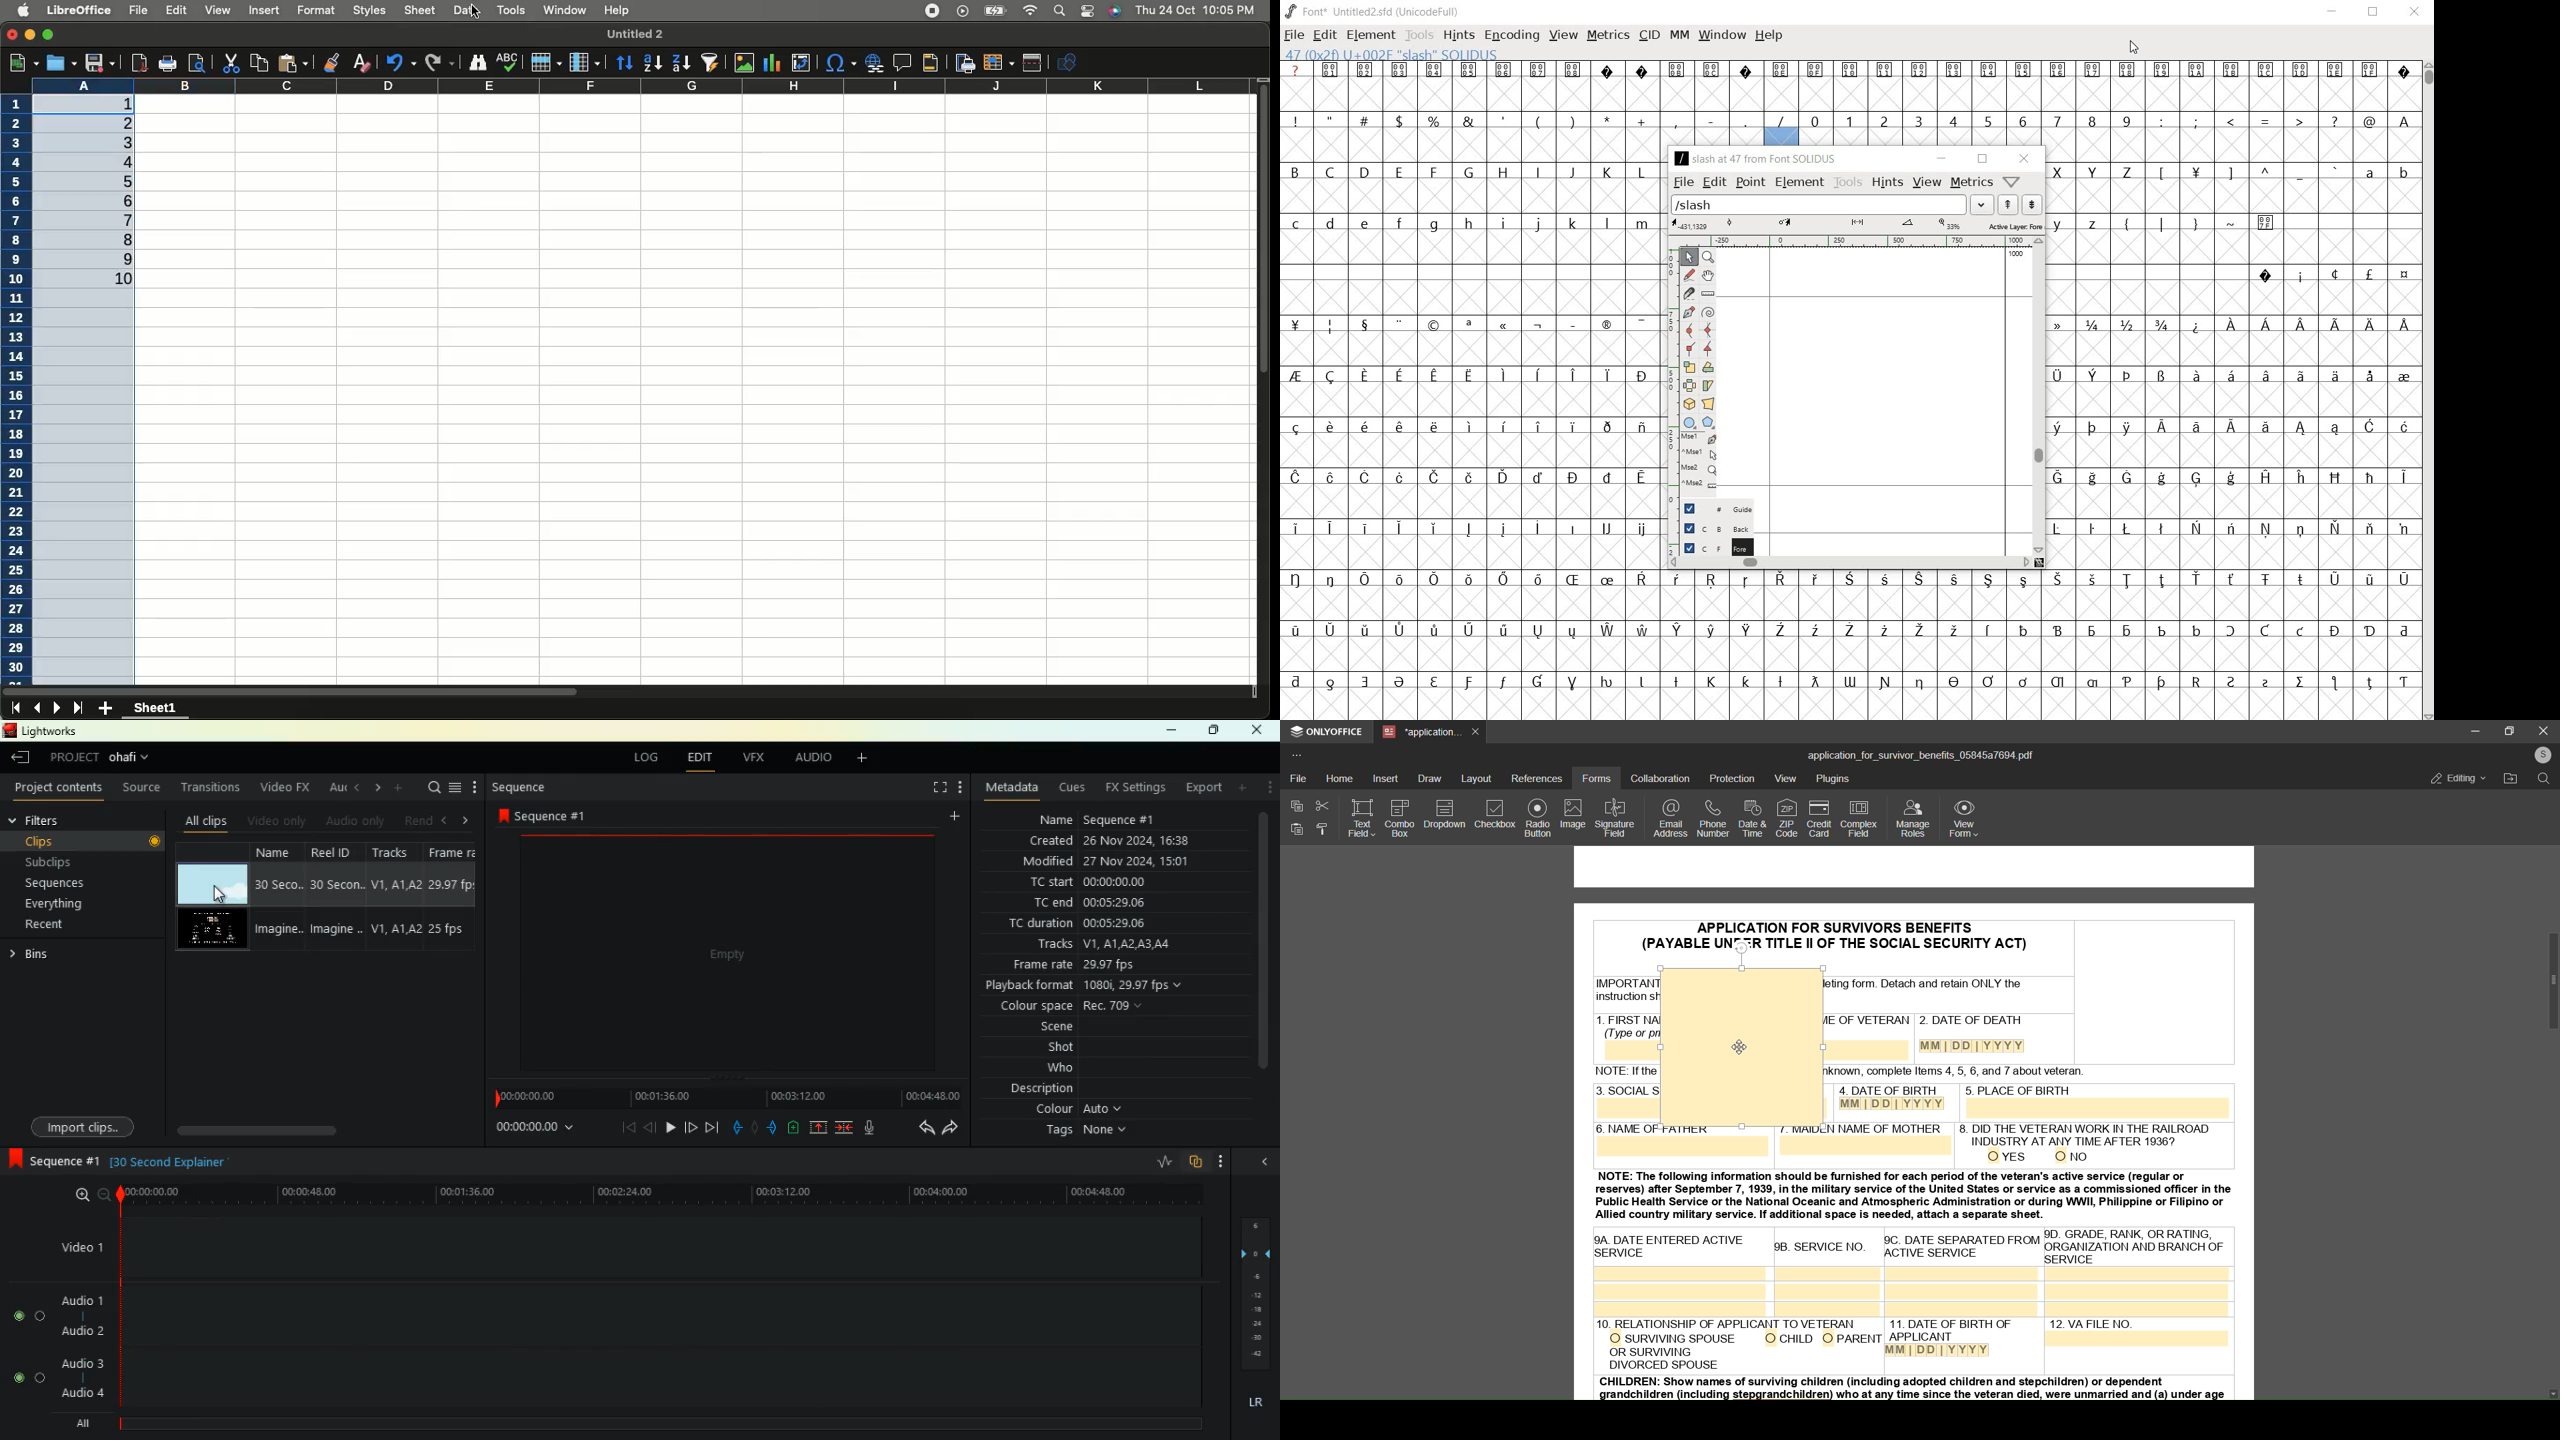 This screenshot has width=2576, height=1456. What do you see at coordinates (1687, 349) in the screenshot?
I see `Add a corner point` at bounding box center [1687, 349].